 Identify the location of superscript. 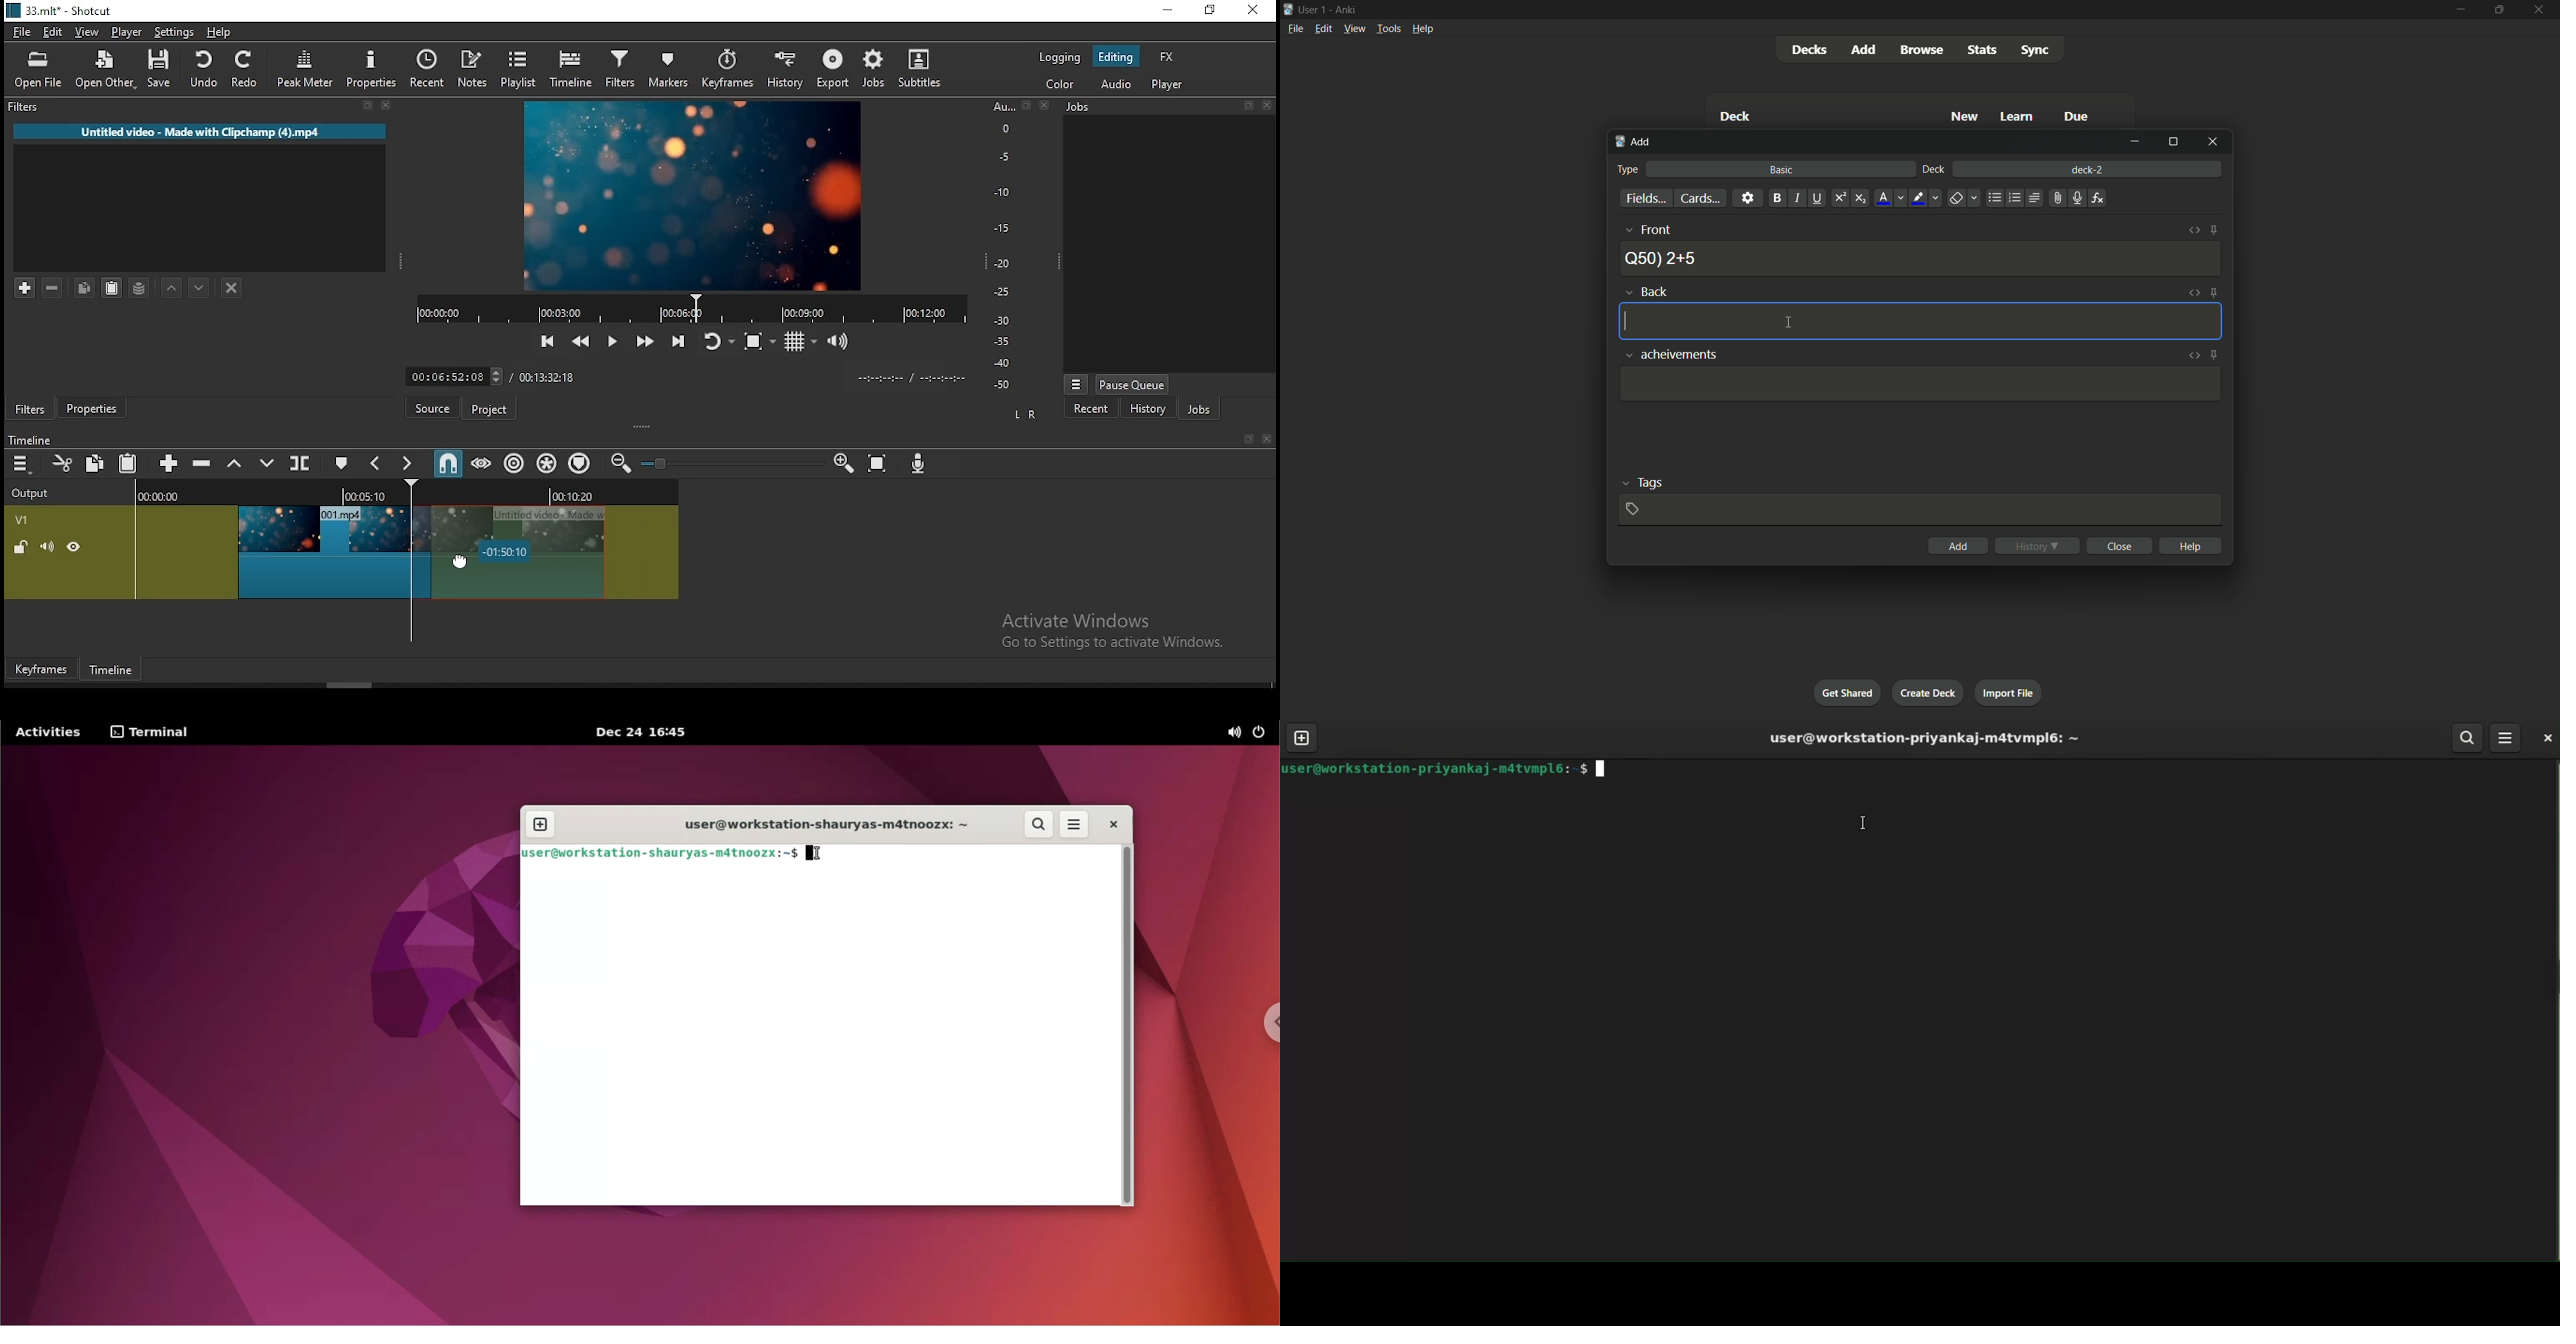
(1839, 198).